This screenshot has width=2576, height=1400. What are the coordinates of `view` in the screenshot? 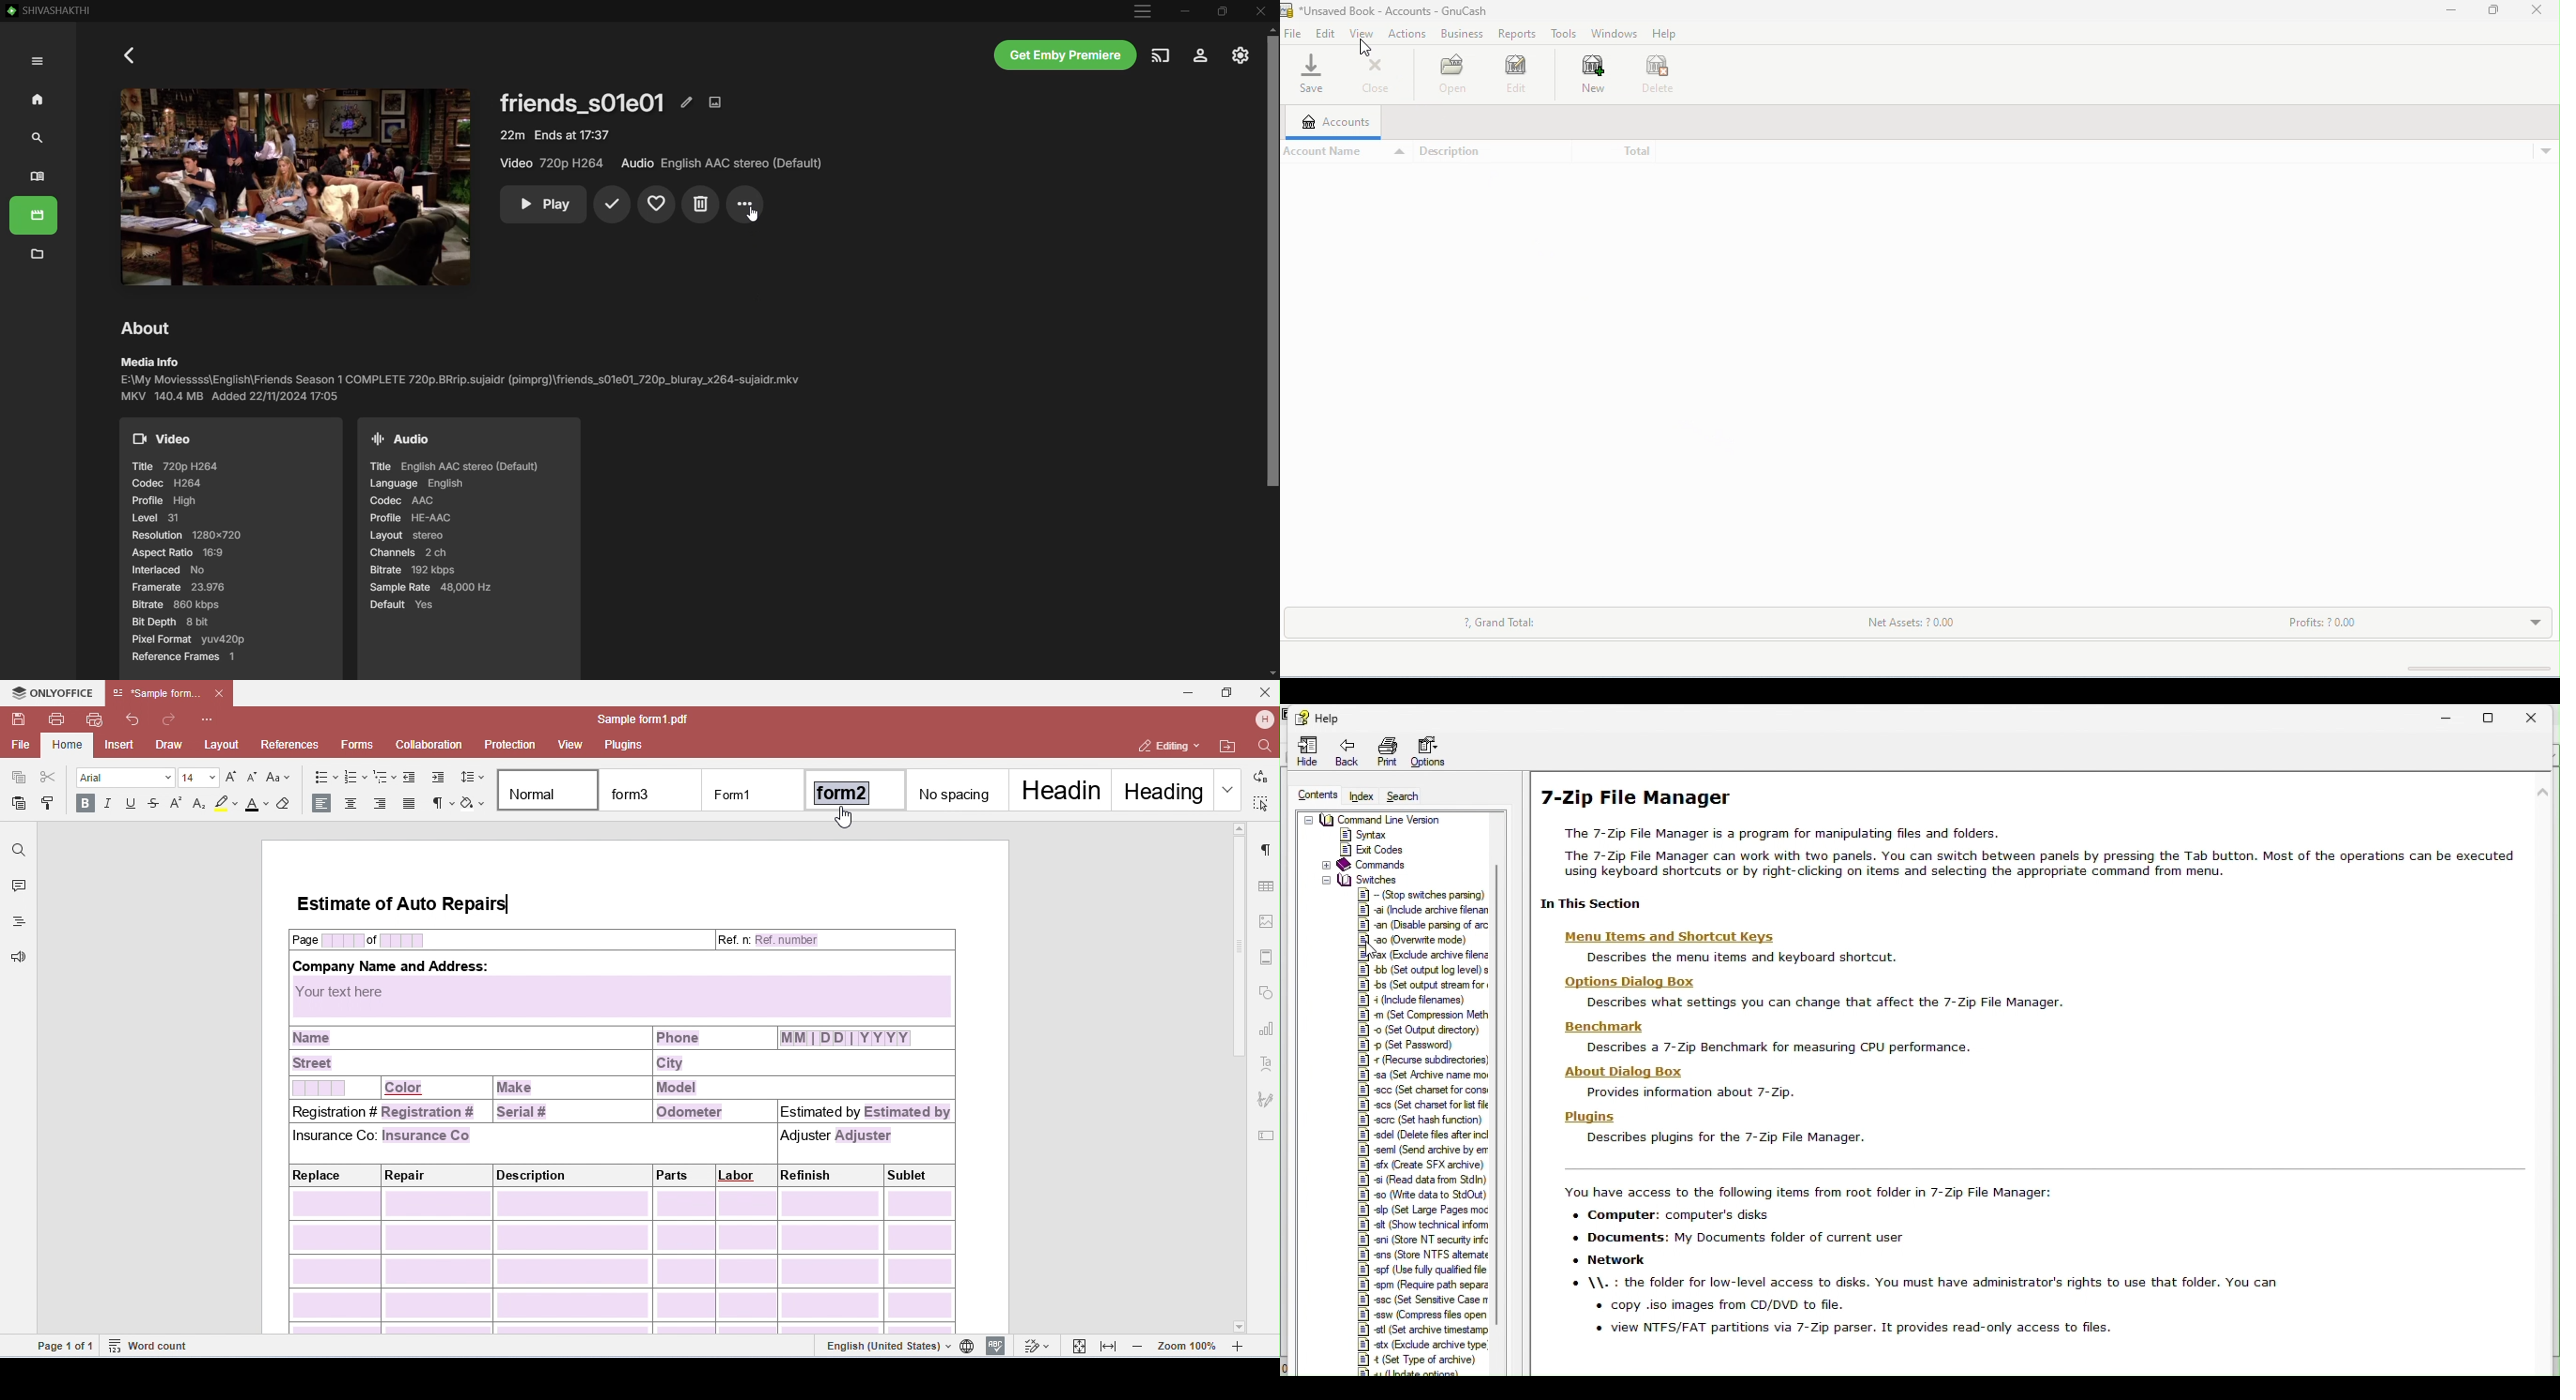 It's located at (1362, 34).